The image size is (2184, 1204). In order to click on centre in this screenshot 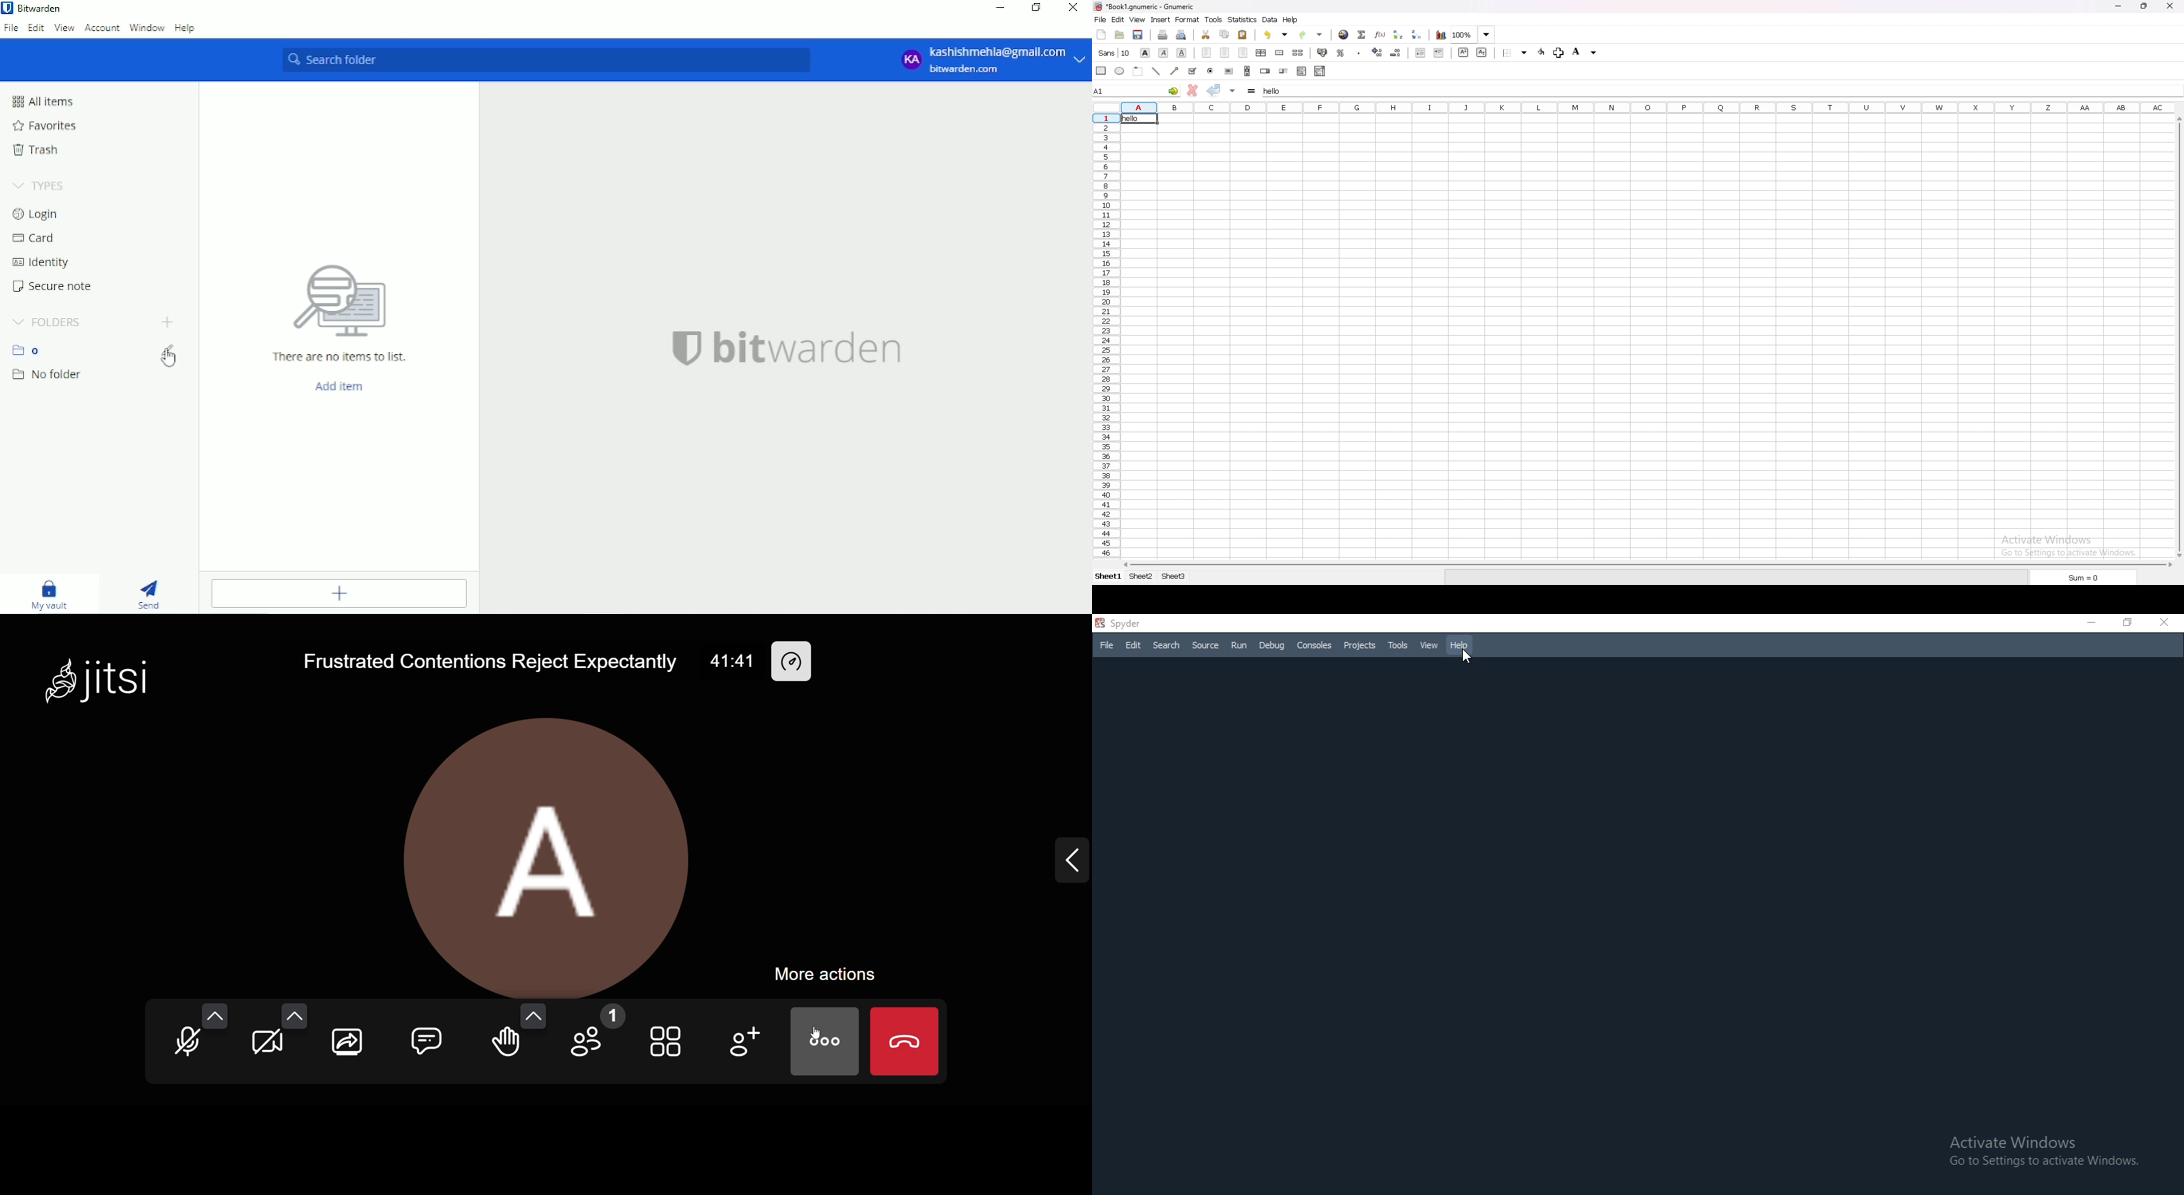, I will do `click(1225, 53)`.